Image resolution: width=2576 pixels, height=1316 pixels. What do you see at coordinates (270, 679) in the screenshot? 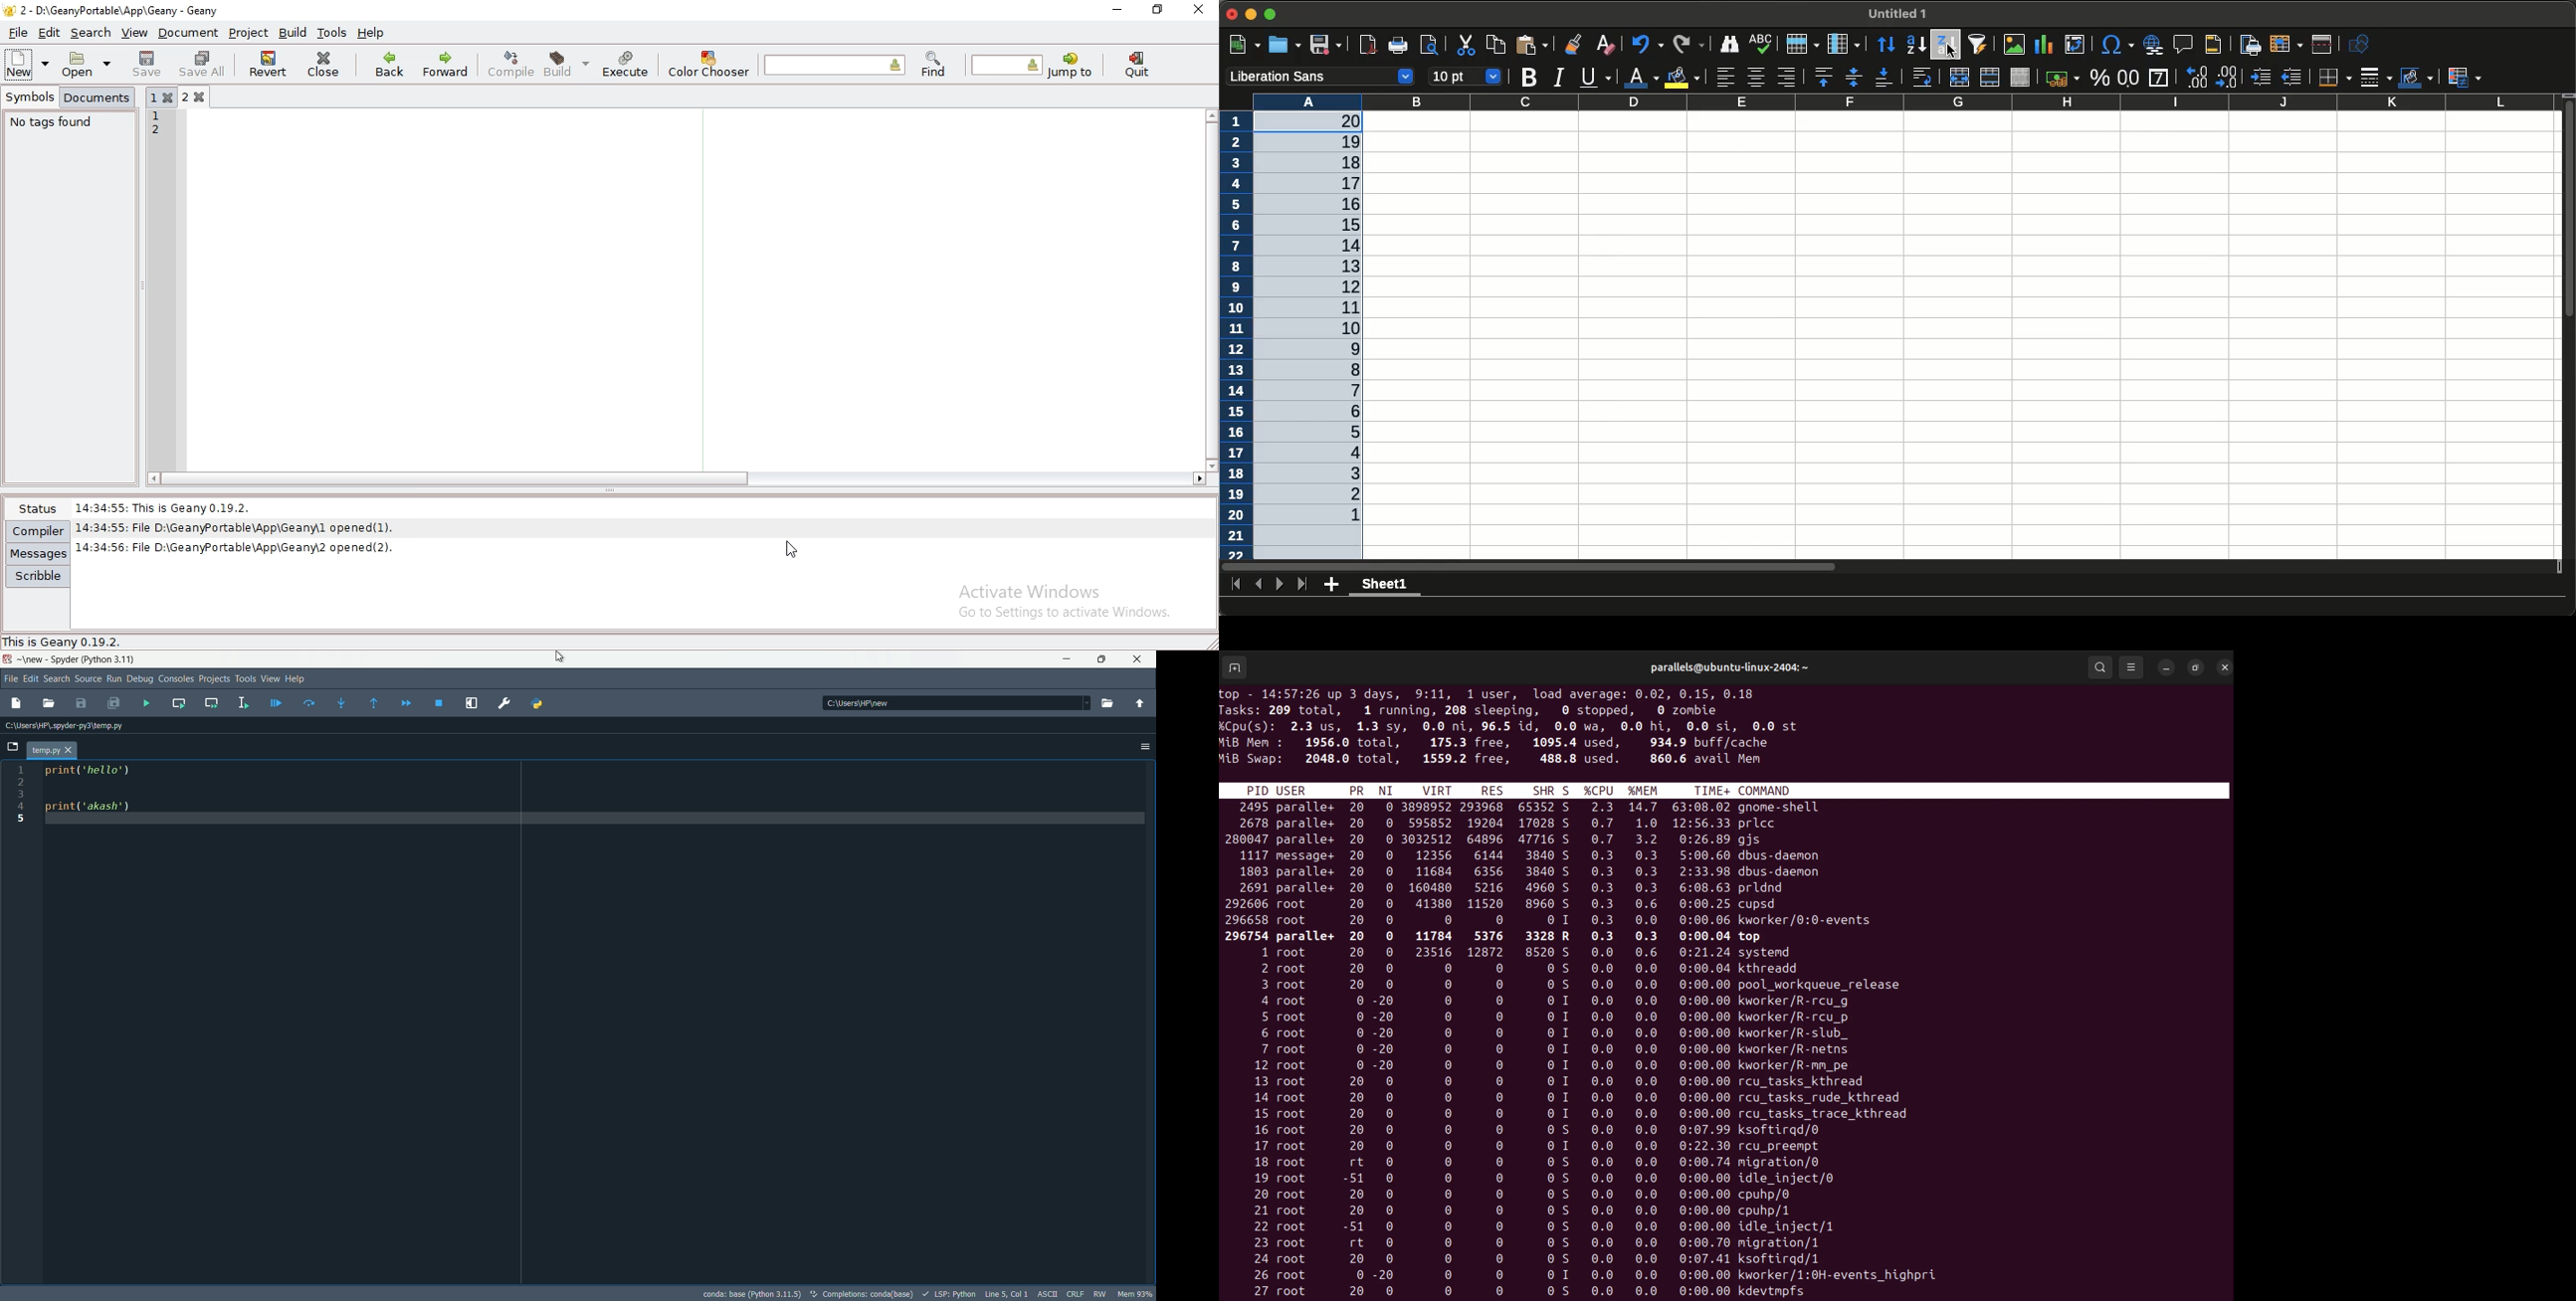
I see `view menu` at bounding box center [270, 679].